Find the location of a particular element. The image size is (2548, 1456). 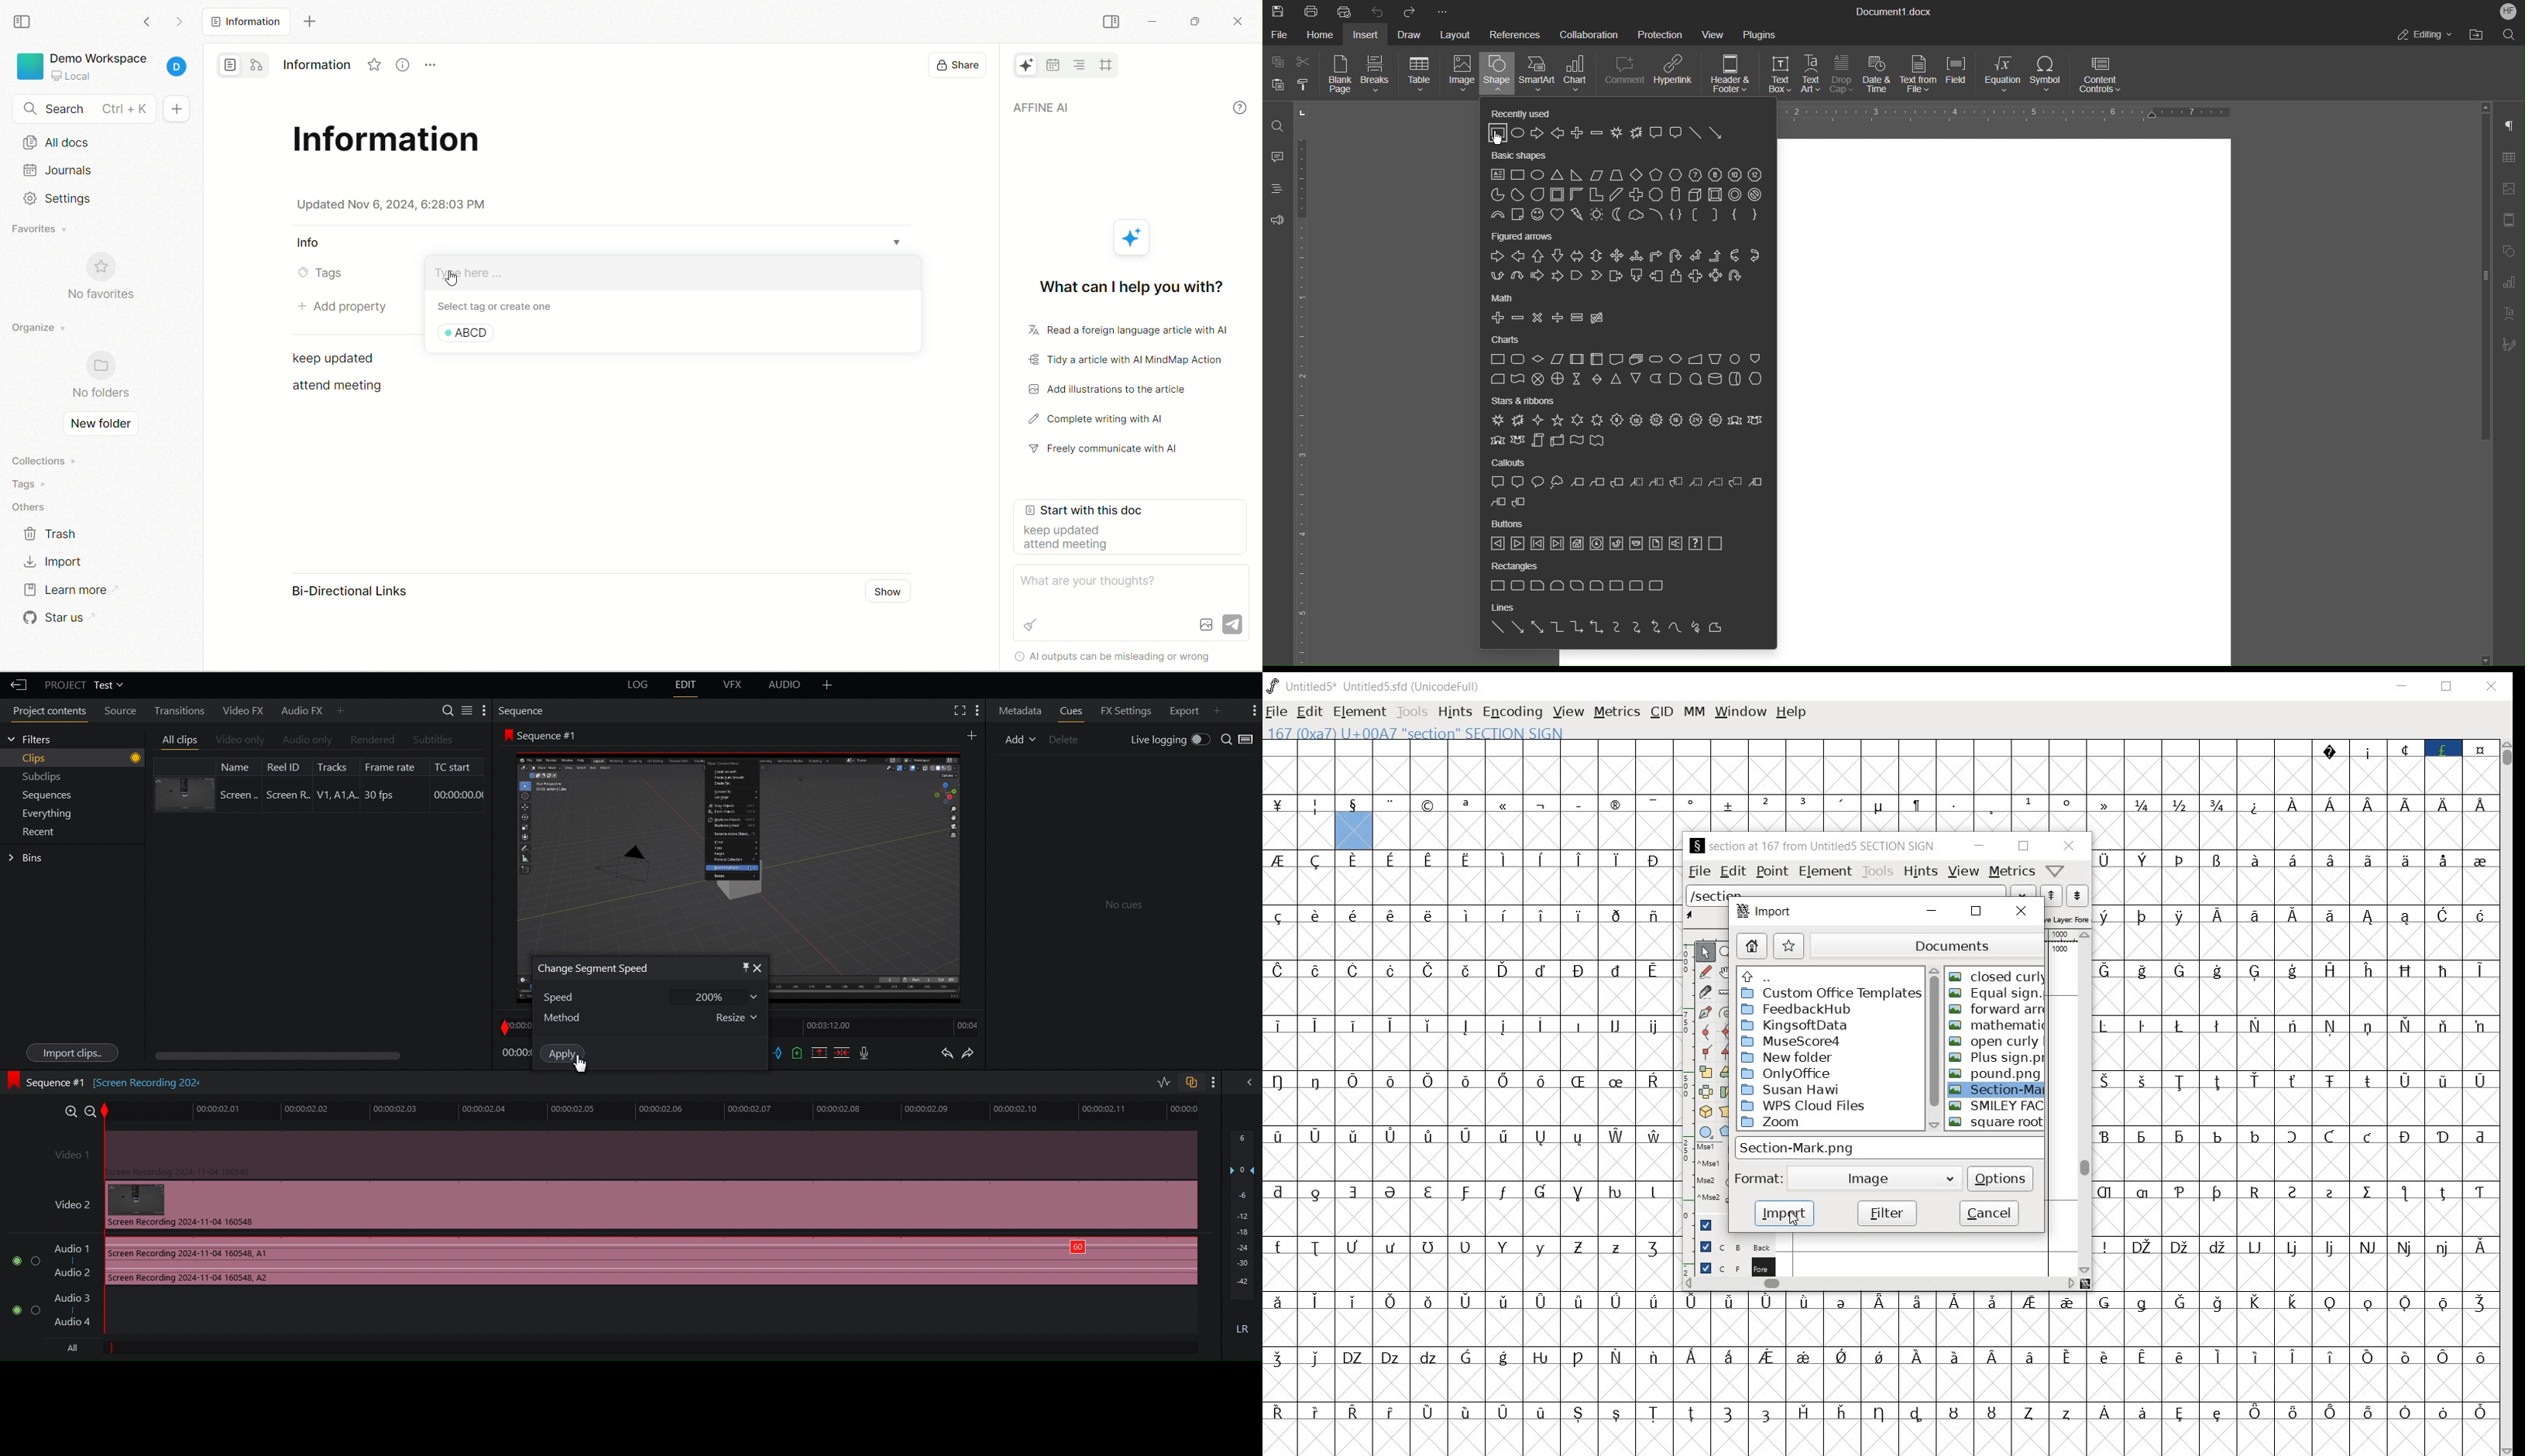

mm is located at coordinates (1692, 712).